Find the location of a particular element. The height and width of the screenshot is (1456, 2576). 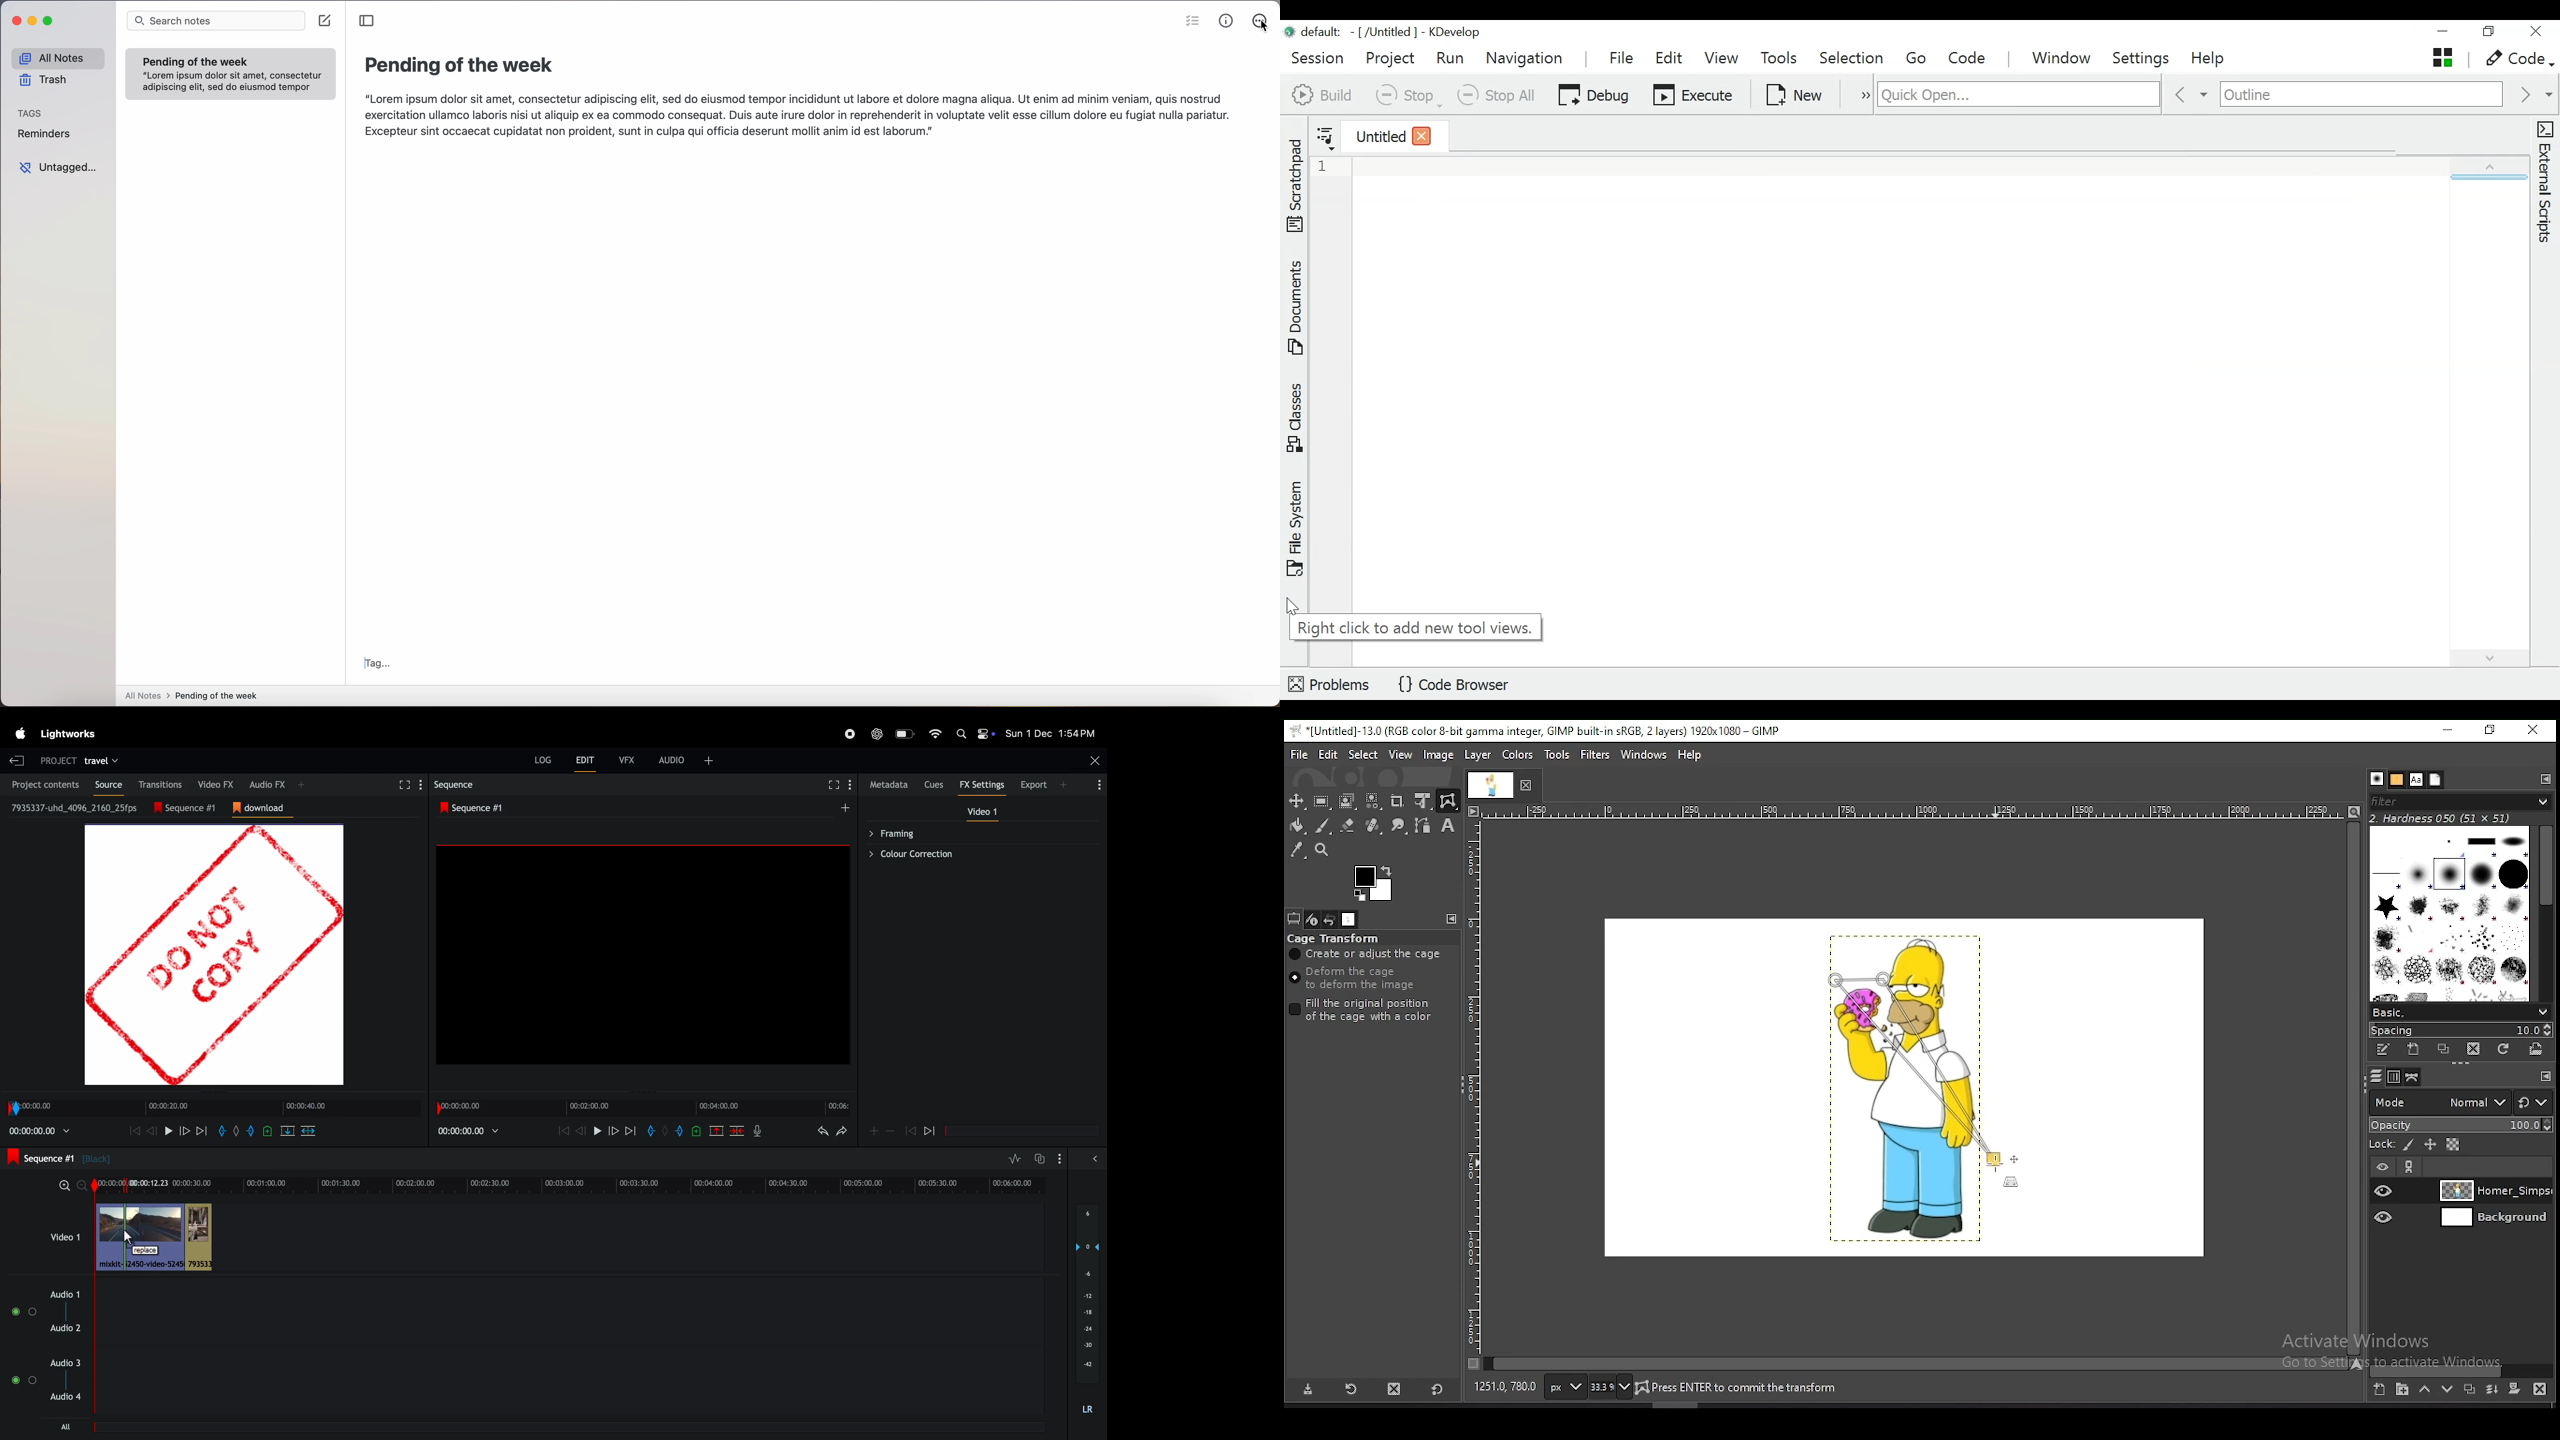

audio 3 is located at coordinates (64, 1363).